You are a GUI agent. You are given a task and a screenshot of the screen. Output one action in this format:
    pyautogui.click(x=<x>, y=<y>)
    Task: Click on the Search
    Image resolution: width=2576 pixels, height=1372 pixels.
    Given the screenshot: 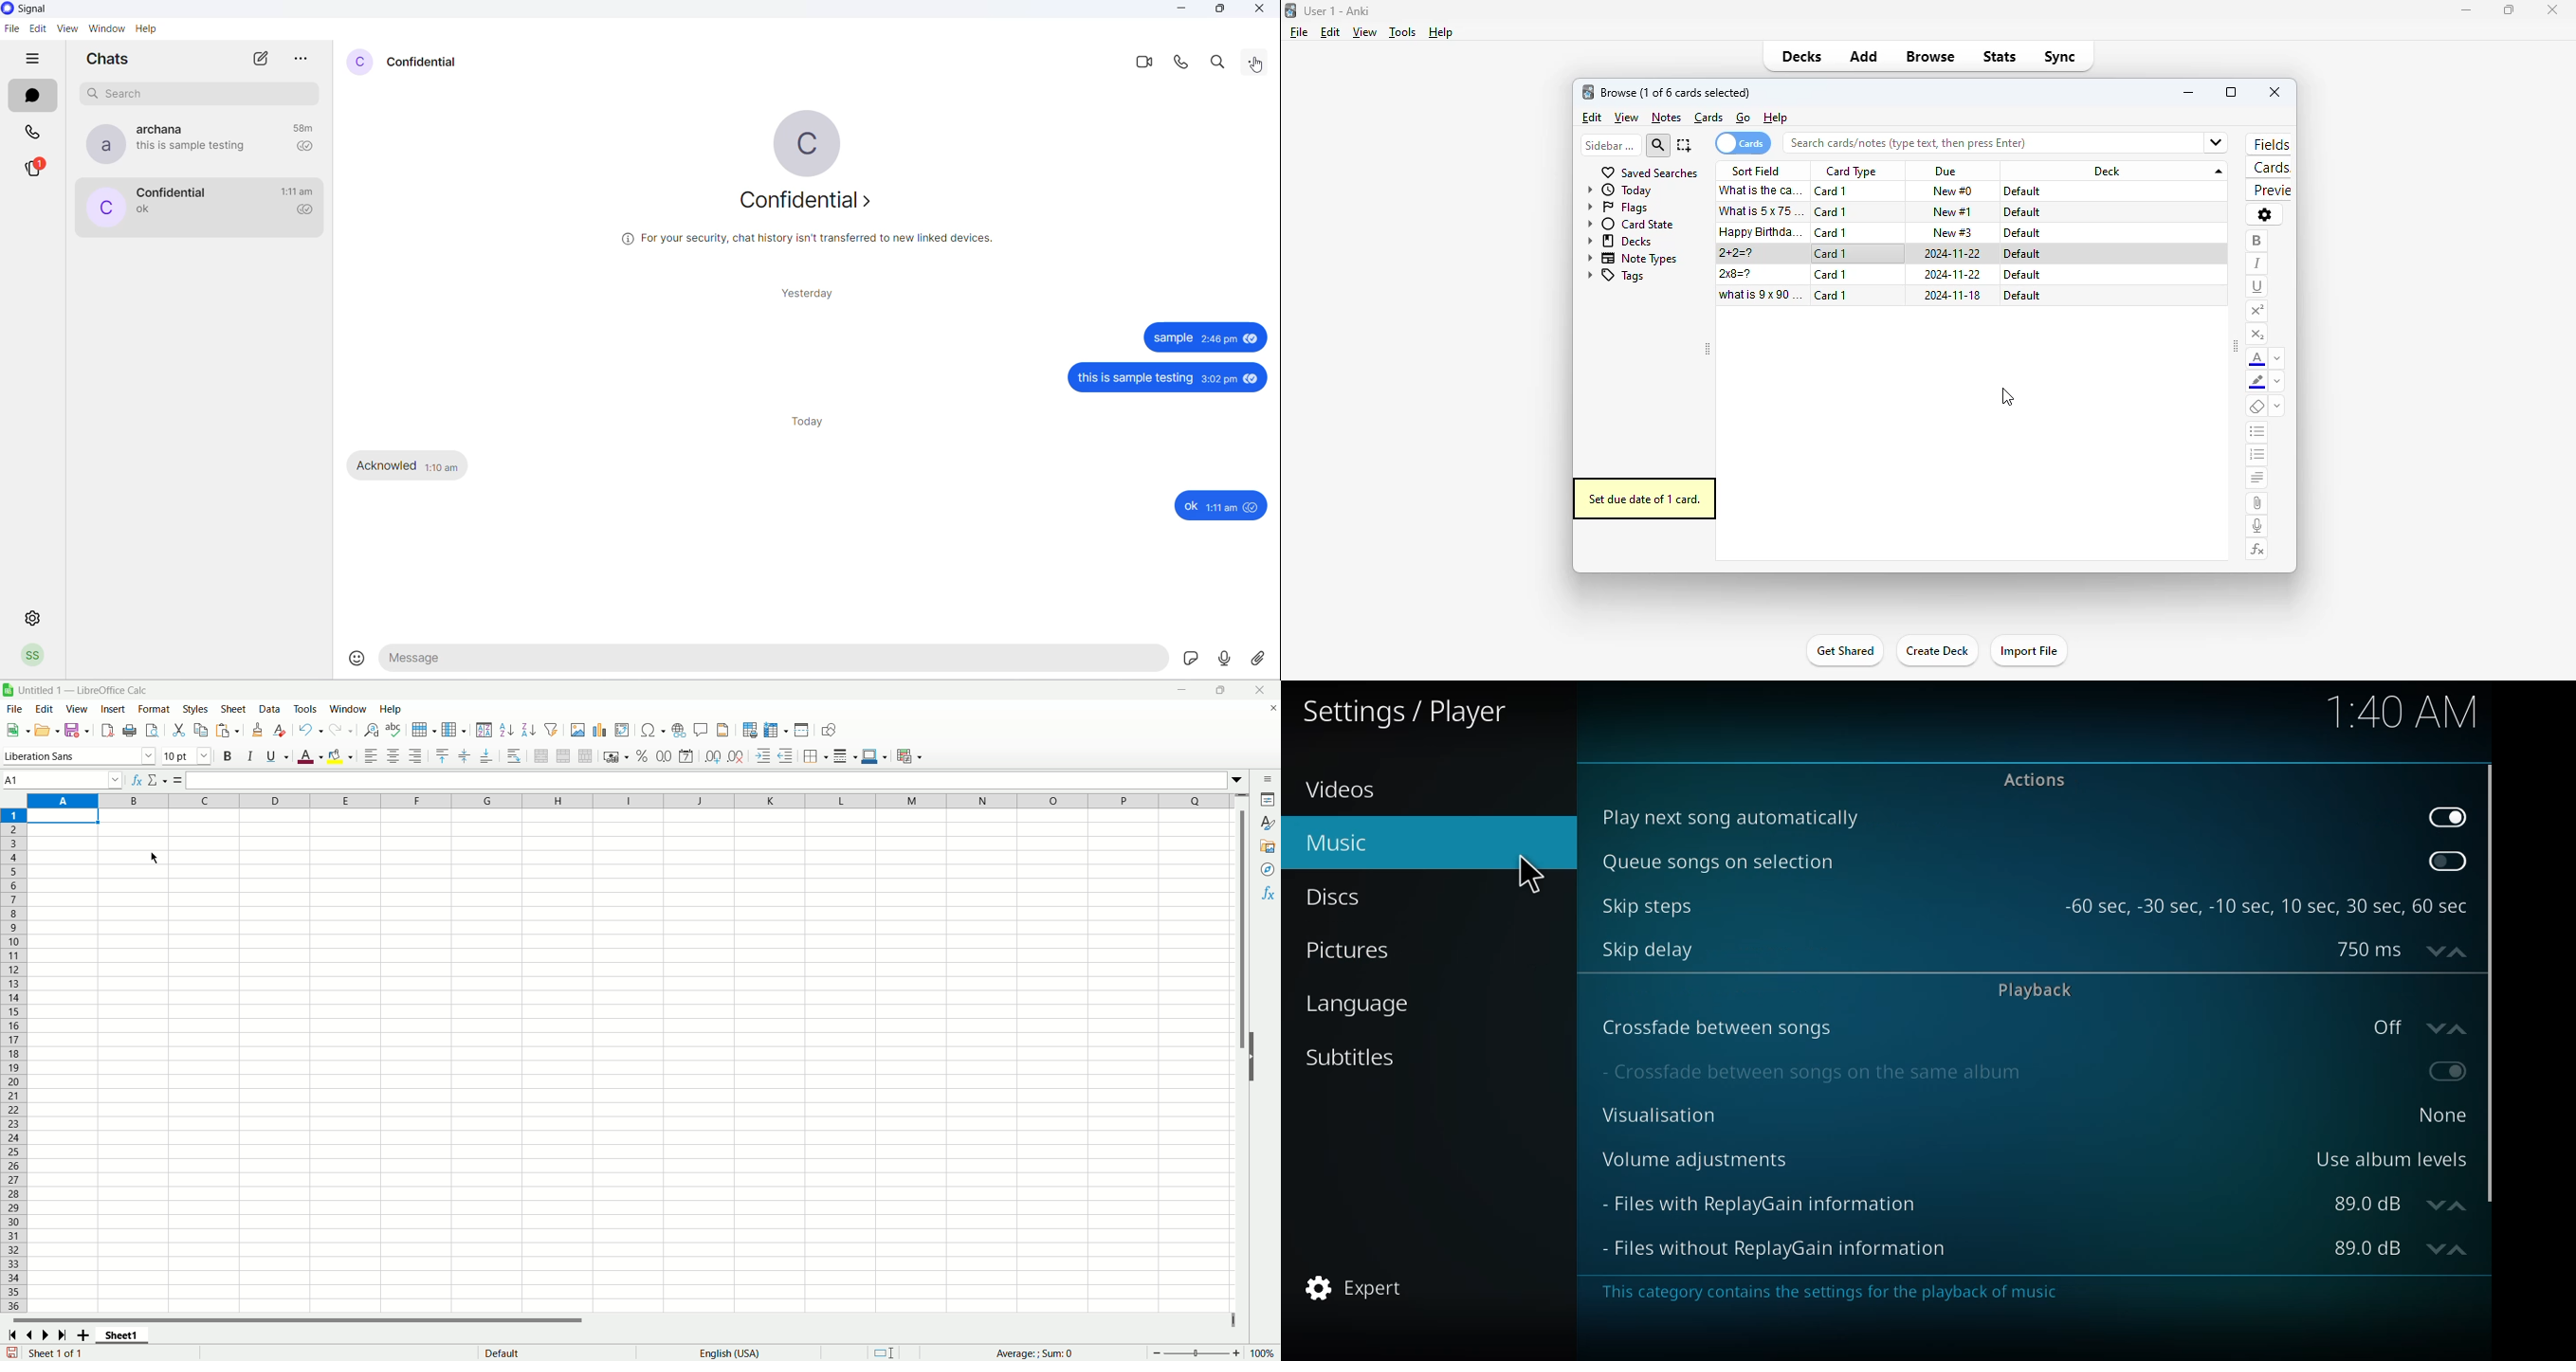 What is the action you would take?
    pyautogui.click(x=202, y=94)
    